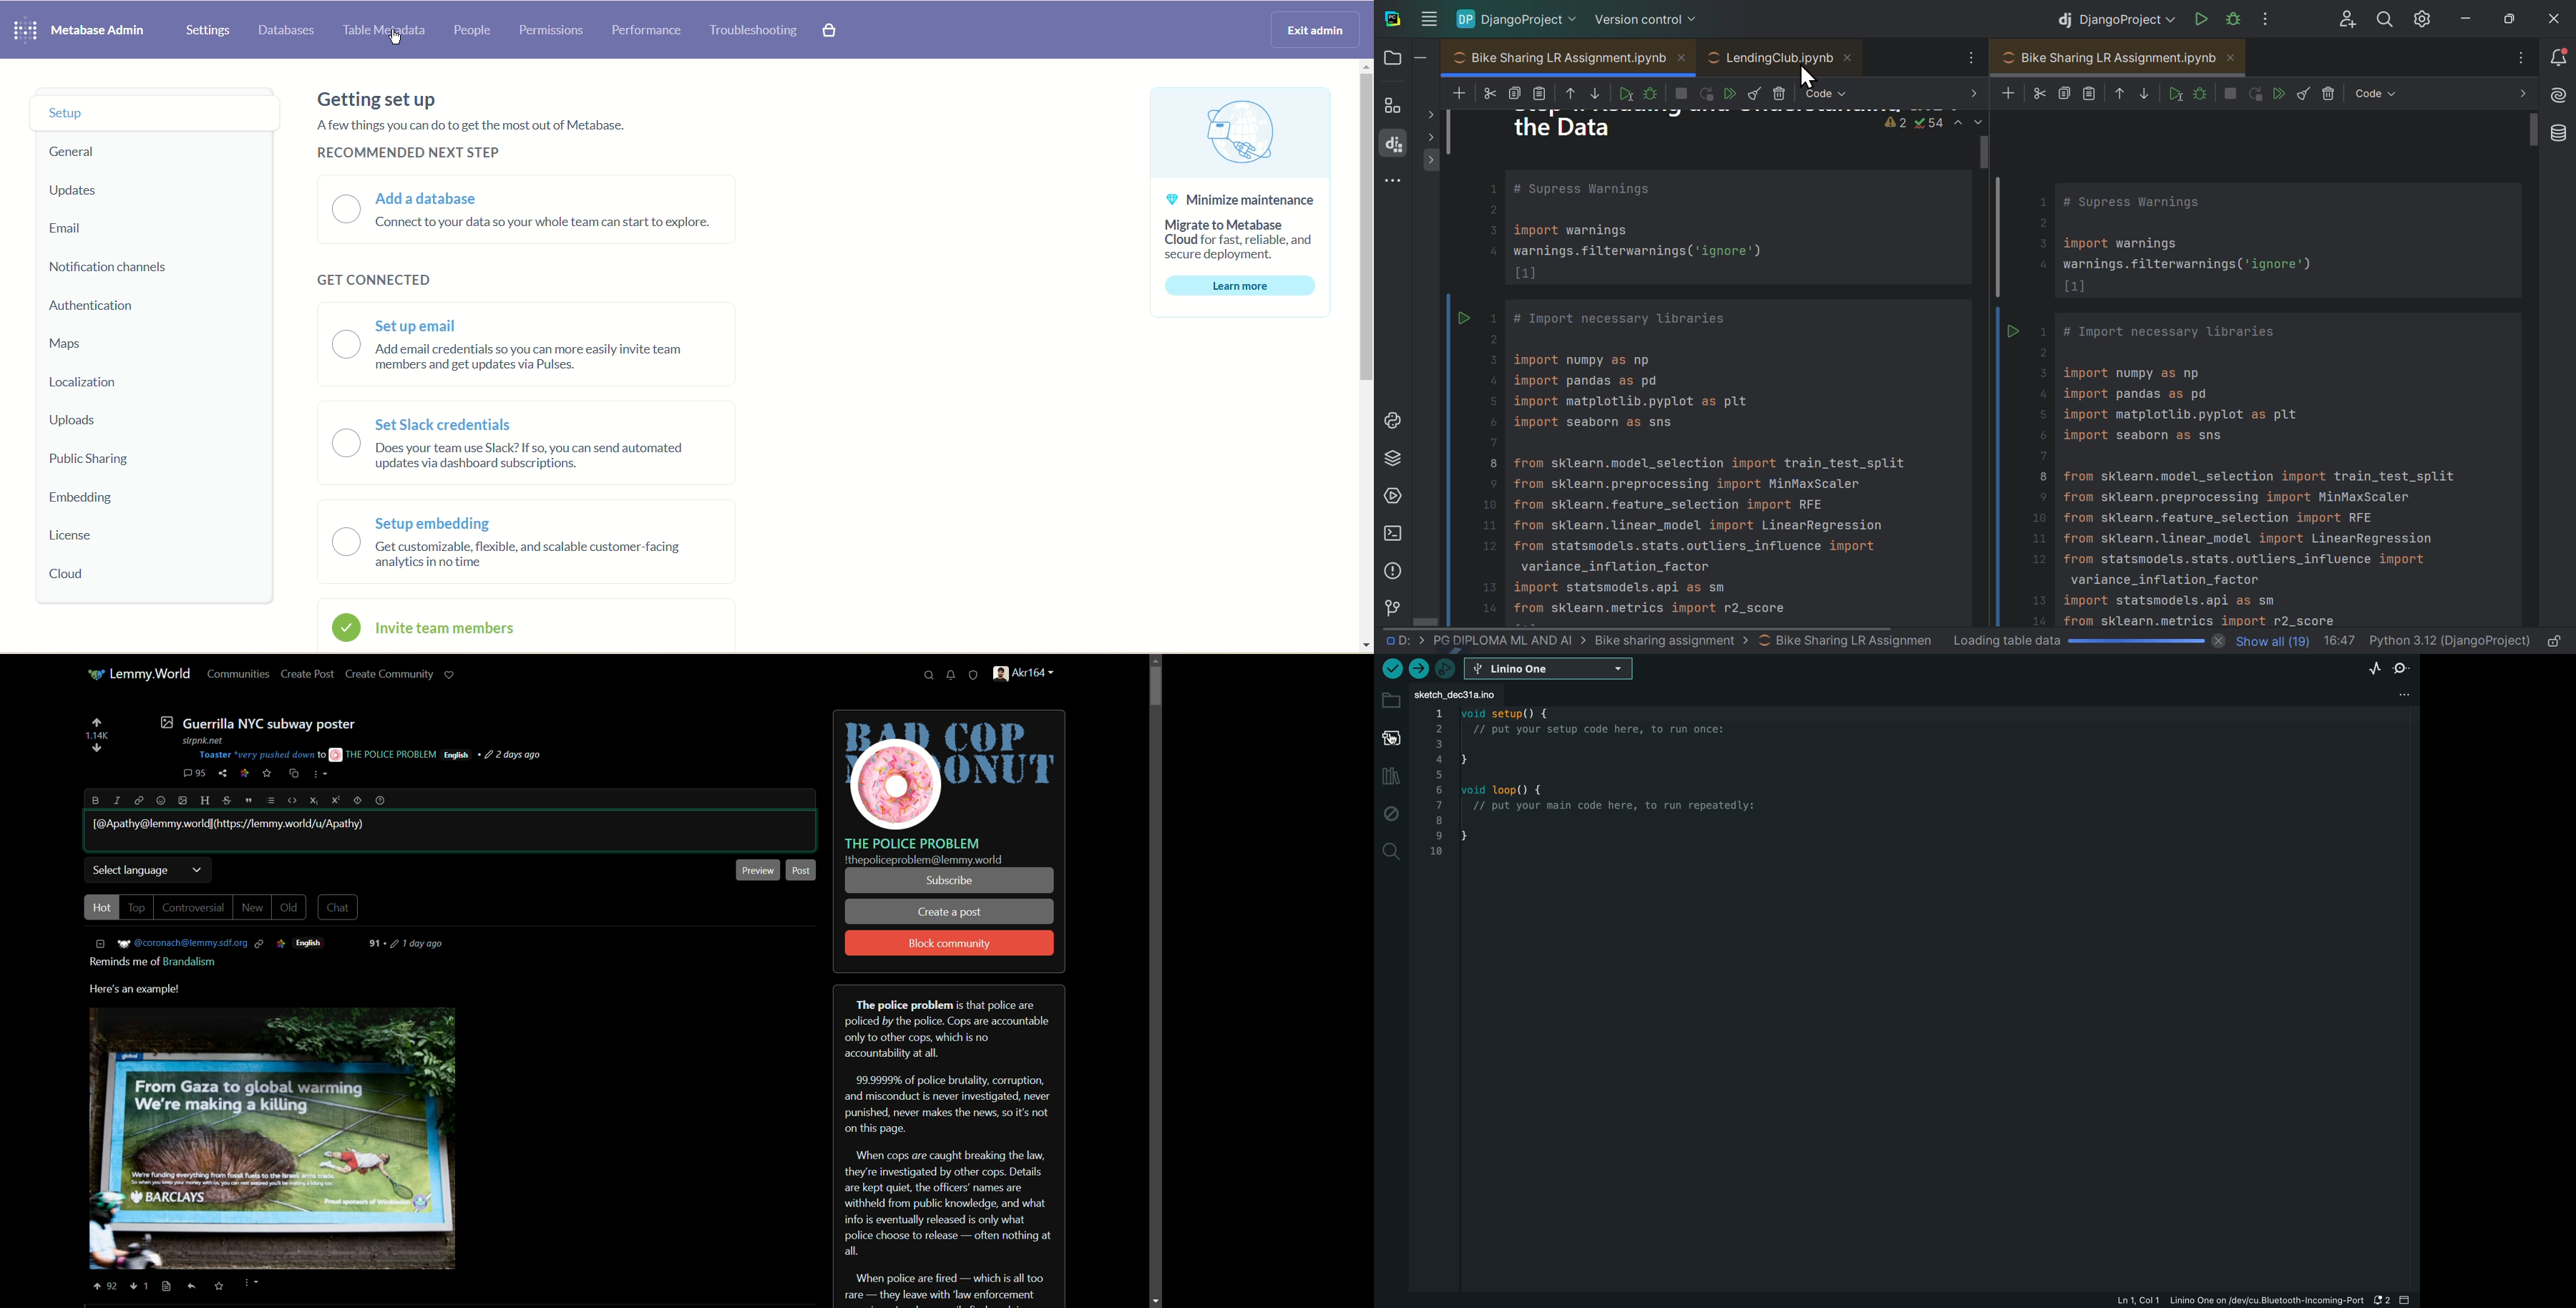  What do you see at coordinates (949, 880) in the screenshot?
I see `subscribe` at bounding box center [949, 880].